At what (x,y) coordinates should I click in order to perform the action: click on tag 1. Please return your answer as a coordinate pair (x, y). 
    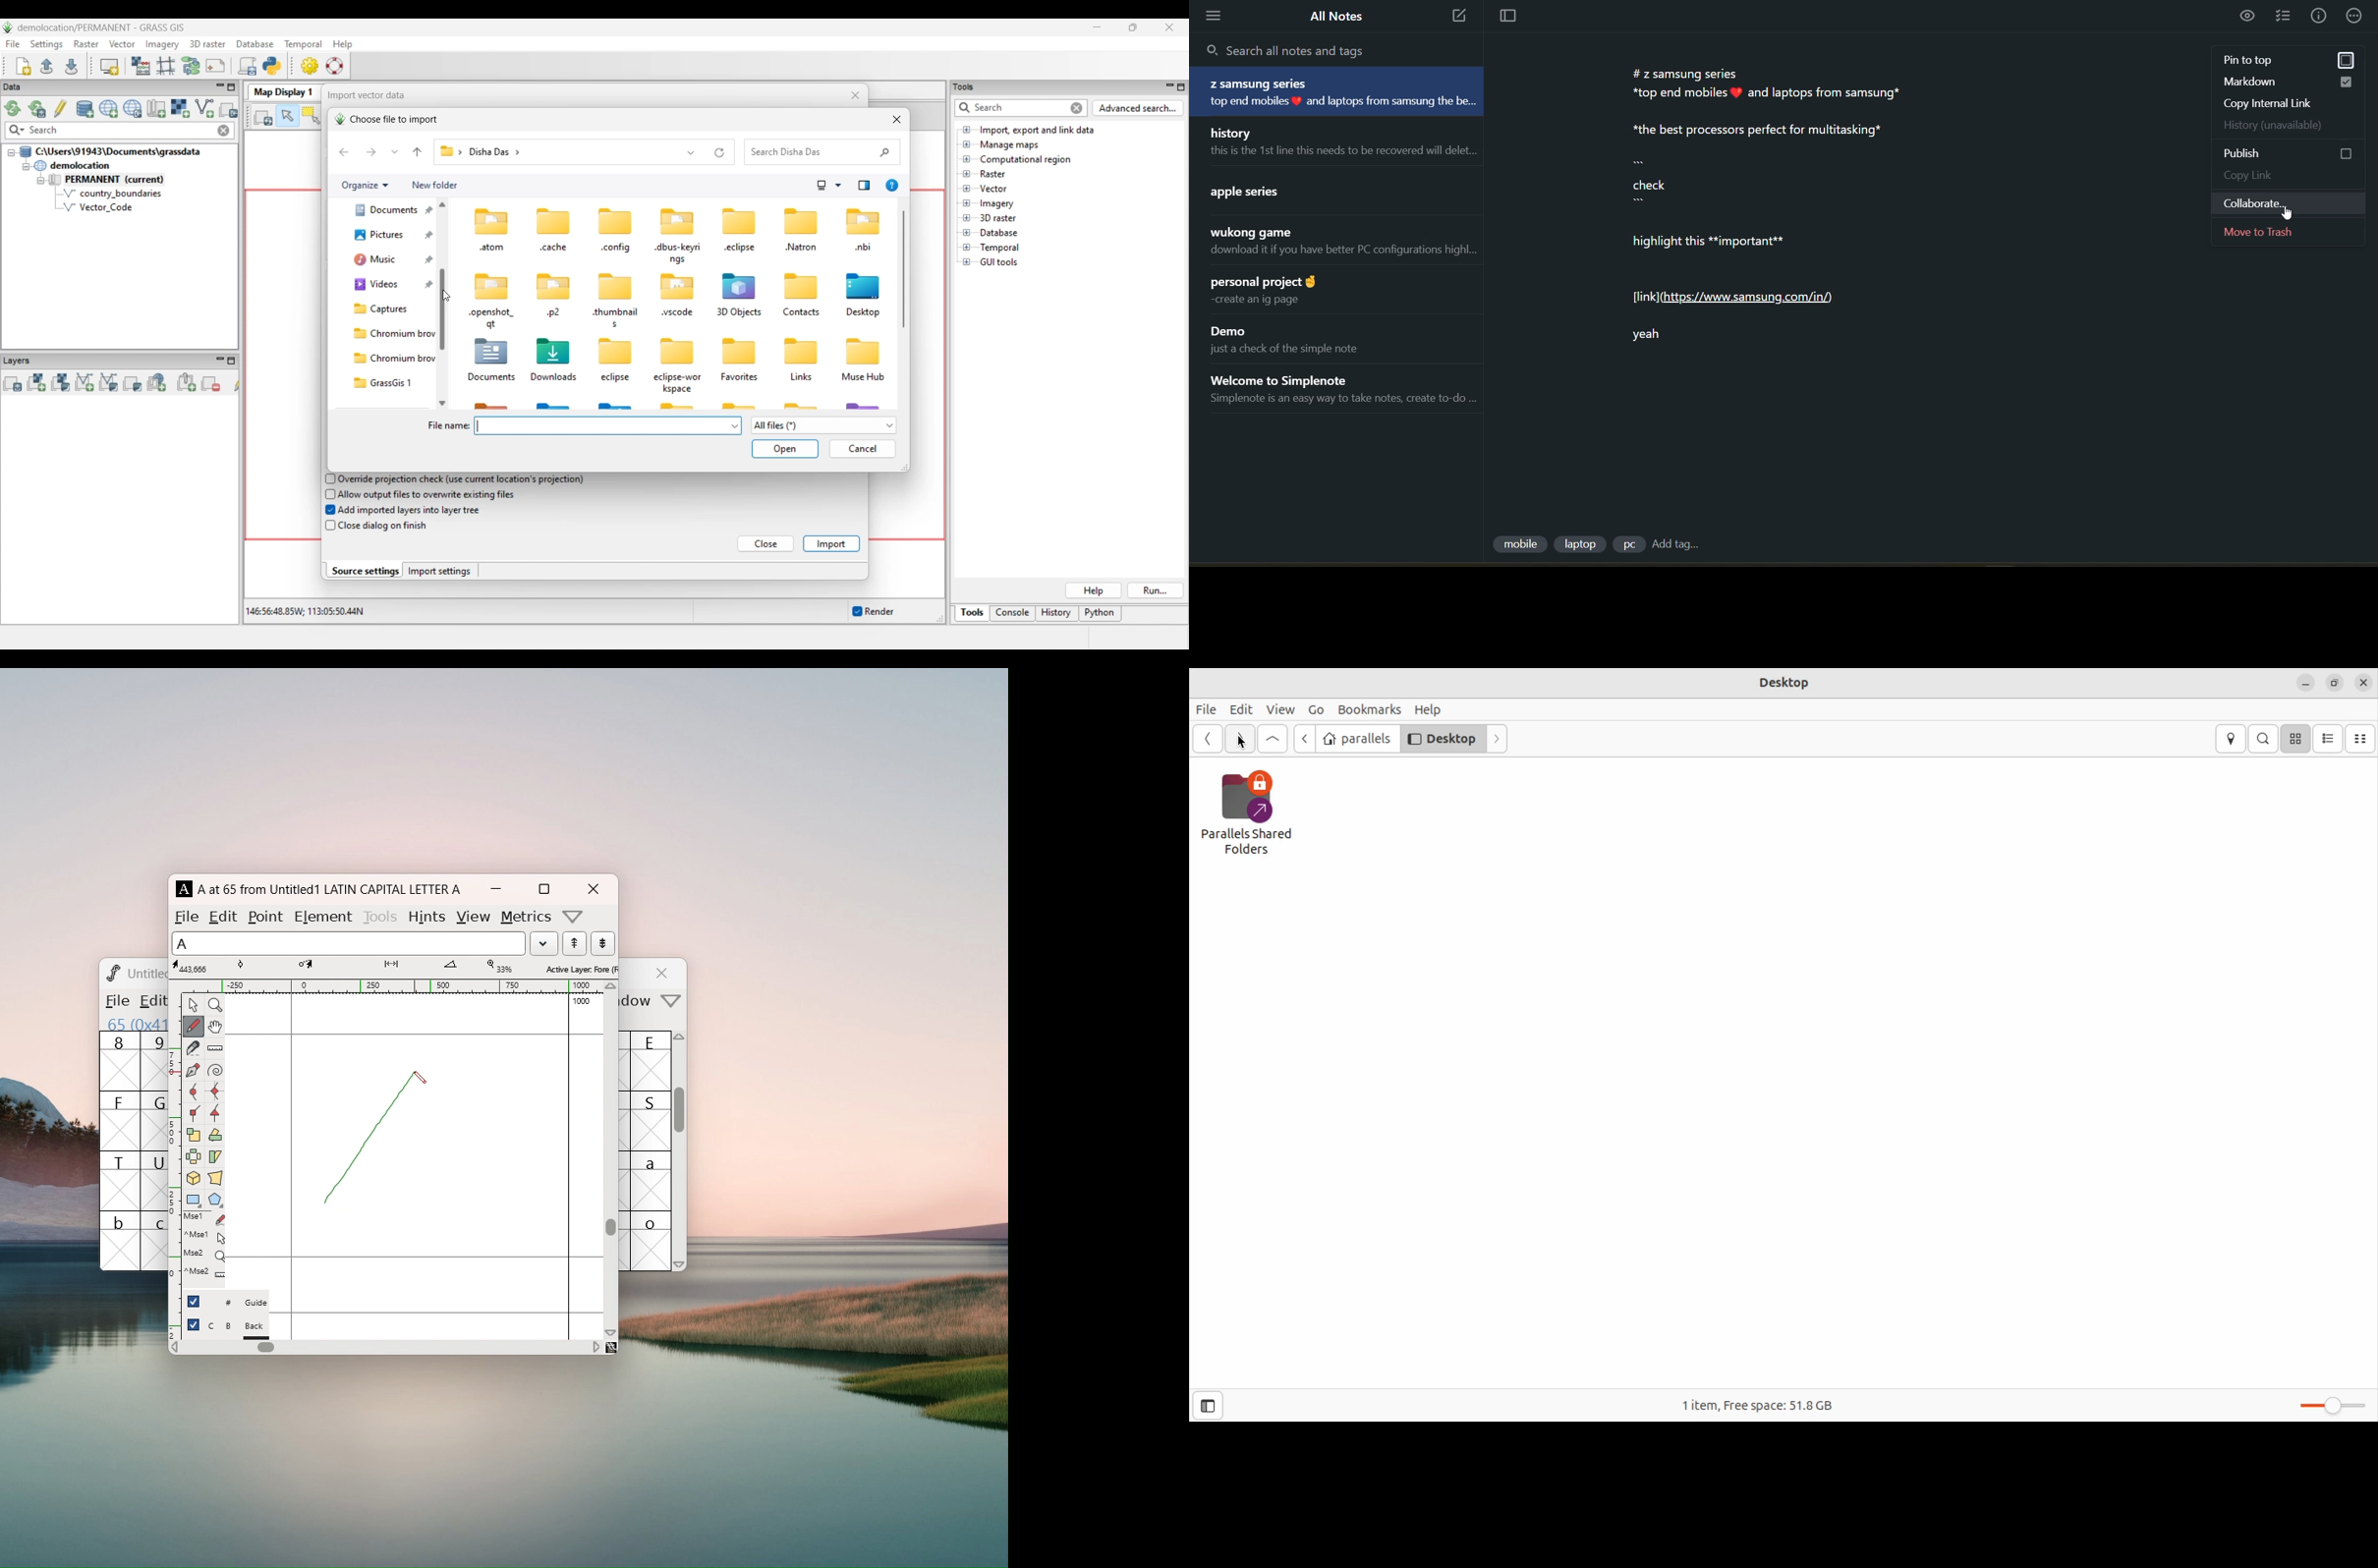
    Looking at the image, I should click on (1519, 545).